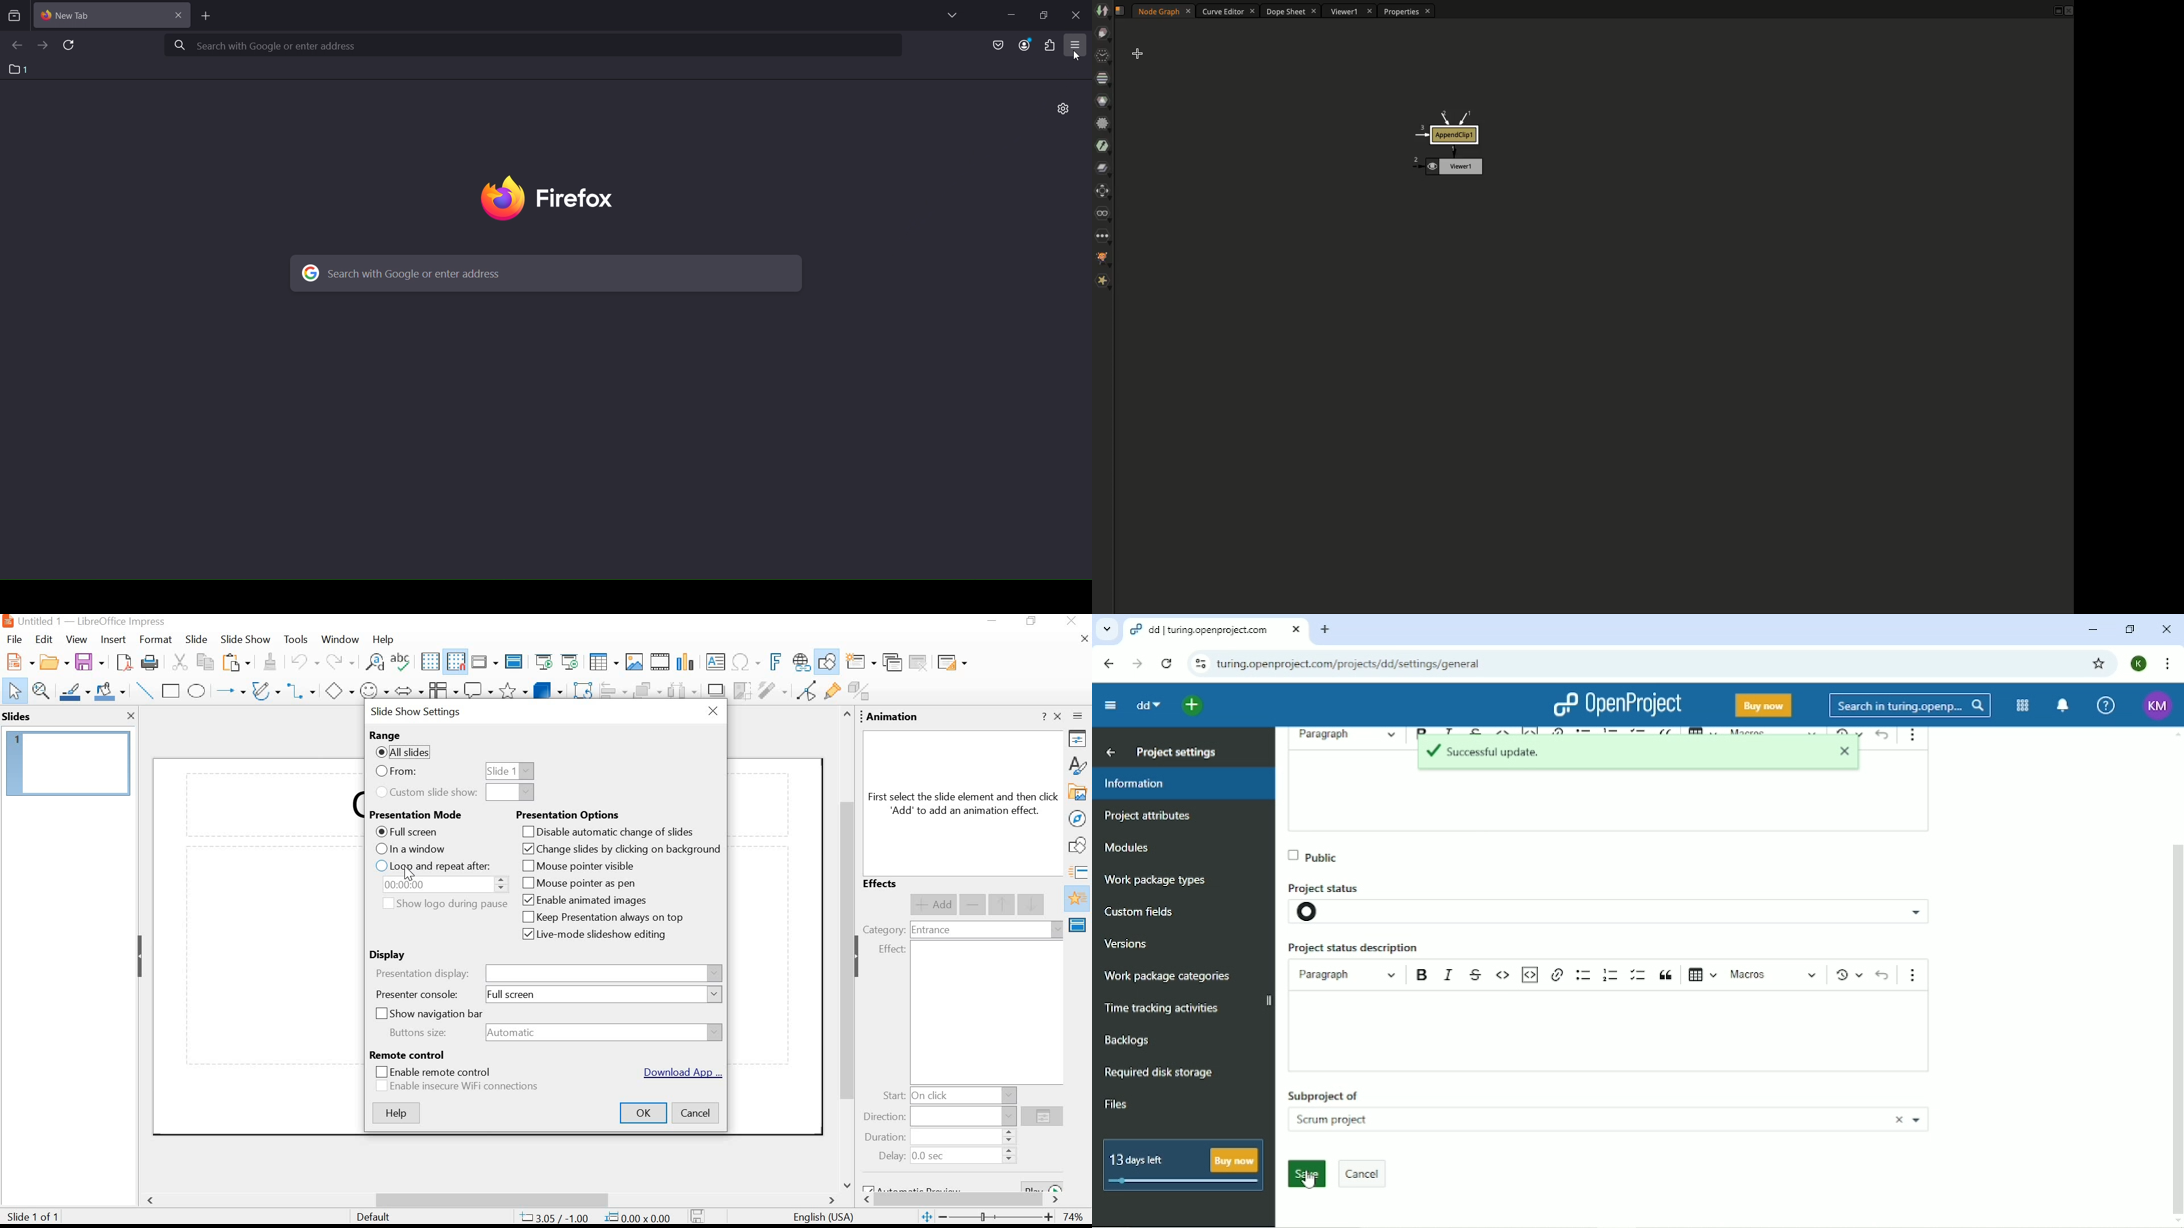 Image resolution: width=2184 pixels, height=1232 pixels. I want to click on close app, so click(1073, 622).